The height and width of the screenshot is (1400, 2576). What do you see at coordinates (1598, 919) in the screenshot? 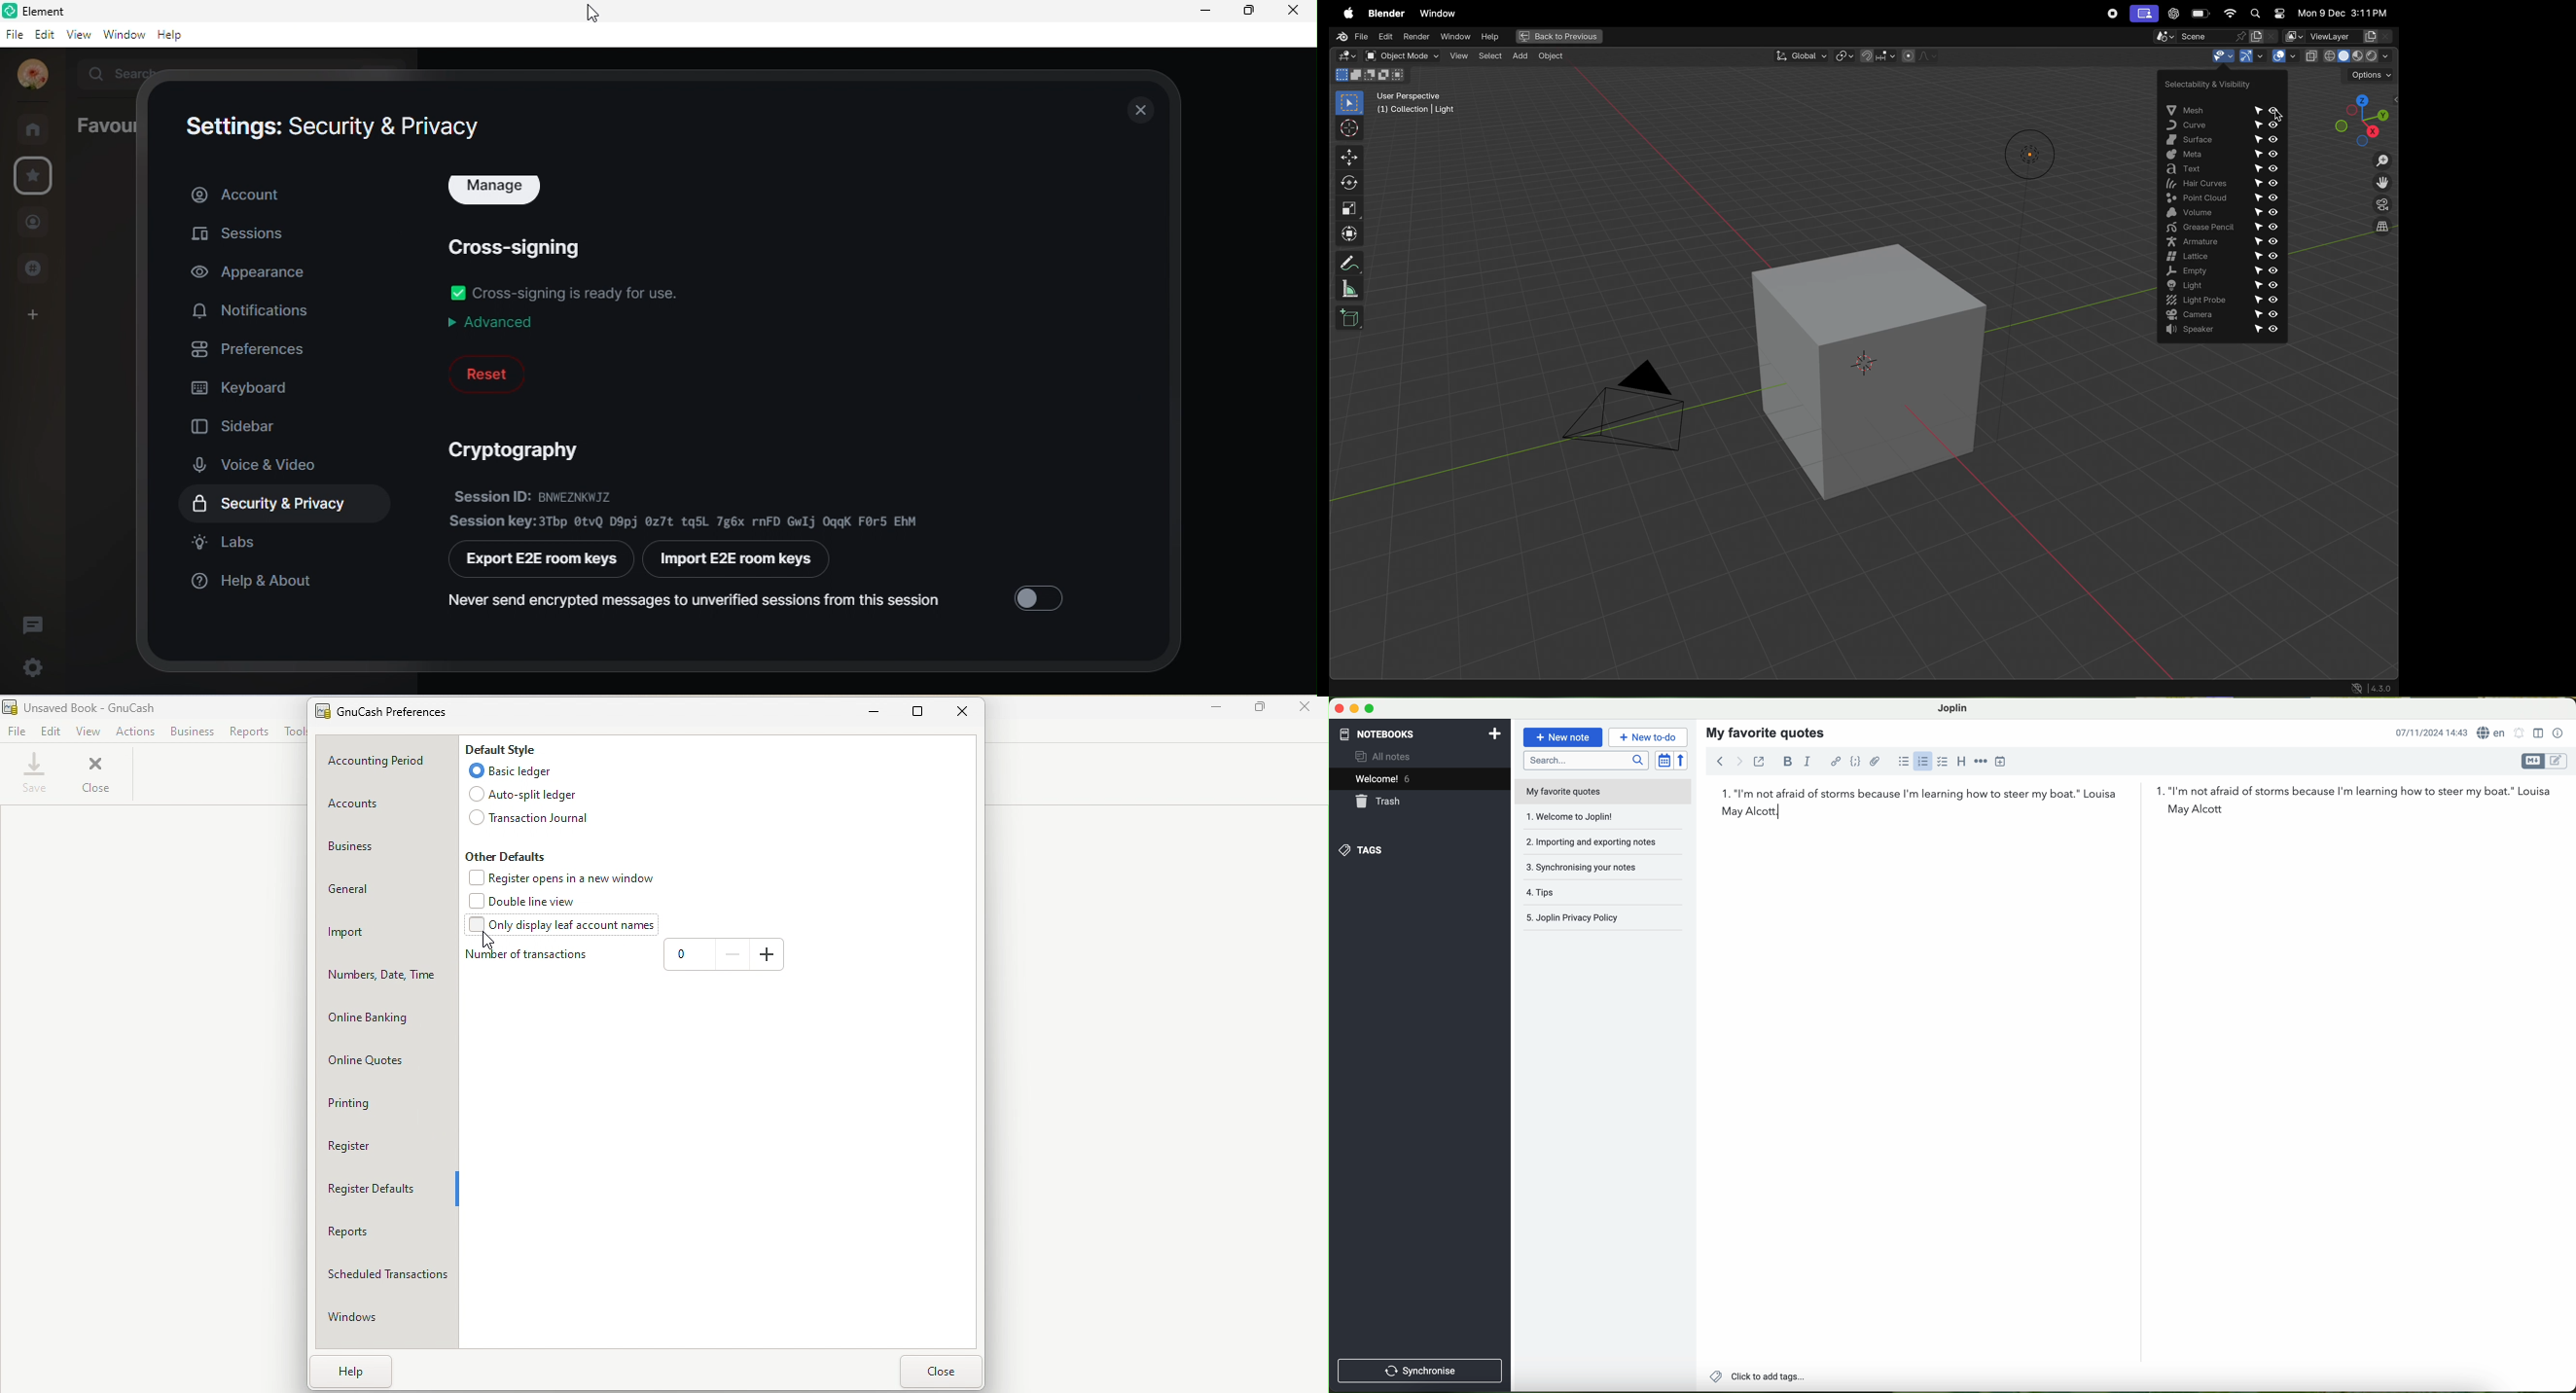
I see `Joplin privacy policy` at bounding box center [1598, 919].